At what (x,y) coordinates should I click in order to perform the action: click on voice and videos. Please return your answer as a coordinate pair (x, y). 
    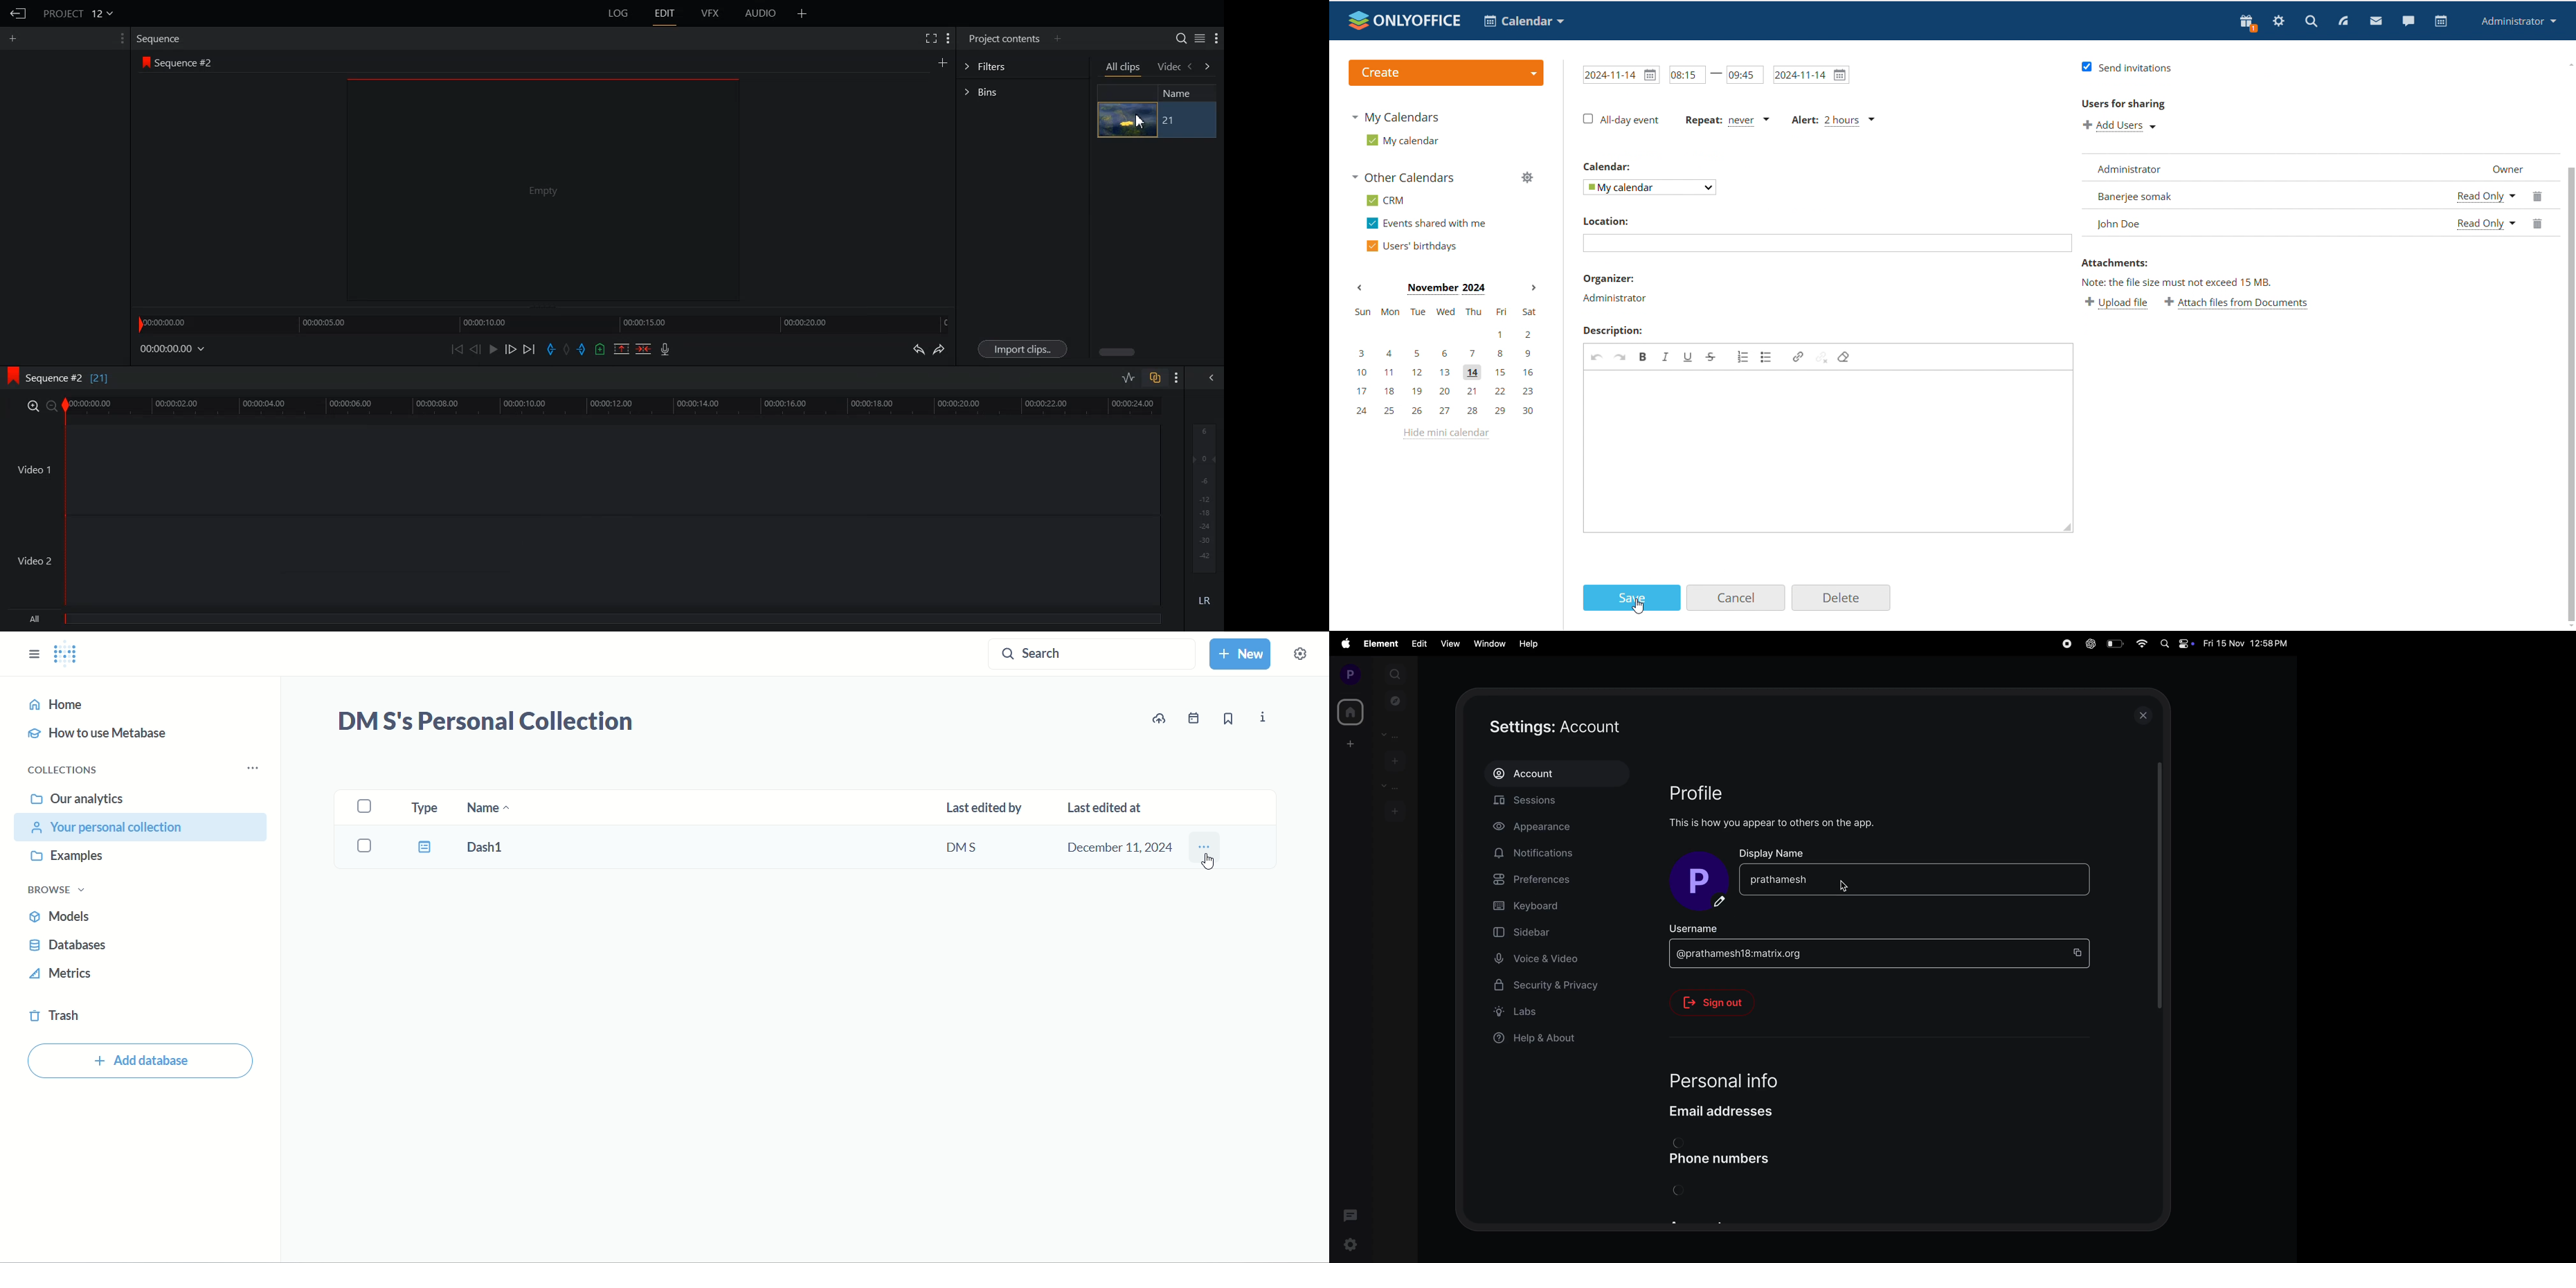
    Looking at the image, I should click on (1541, 959).